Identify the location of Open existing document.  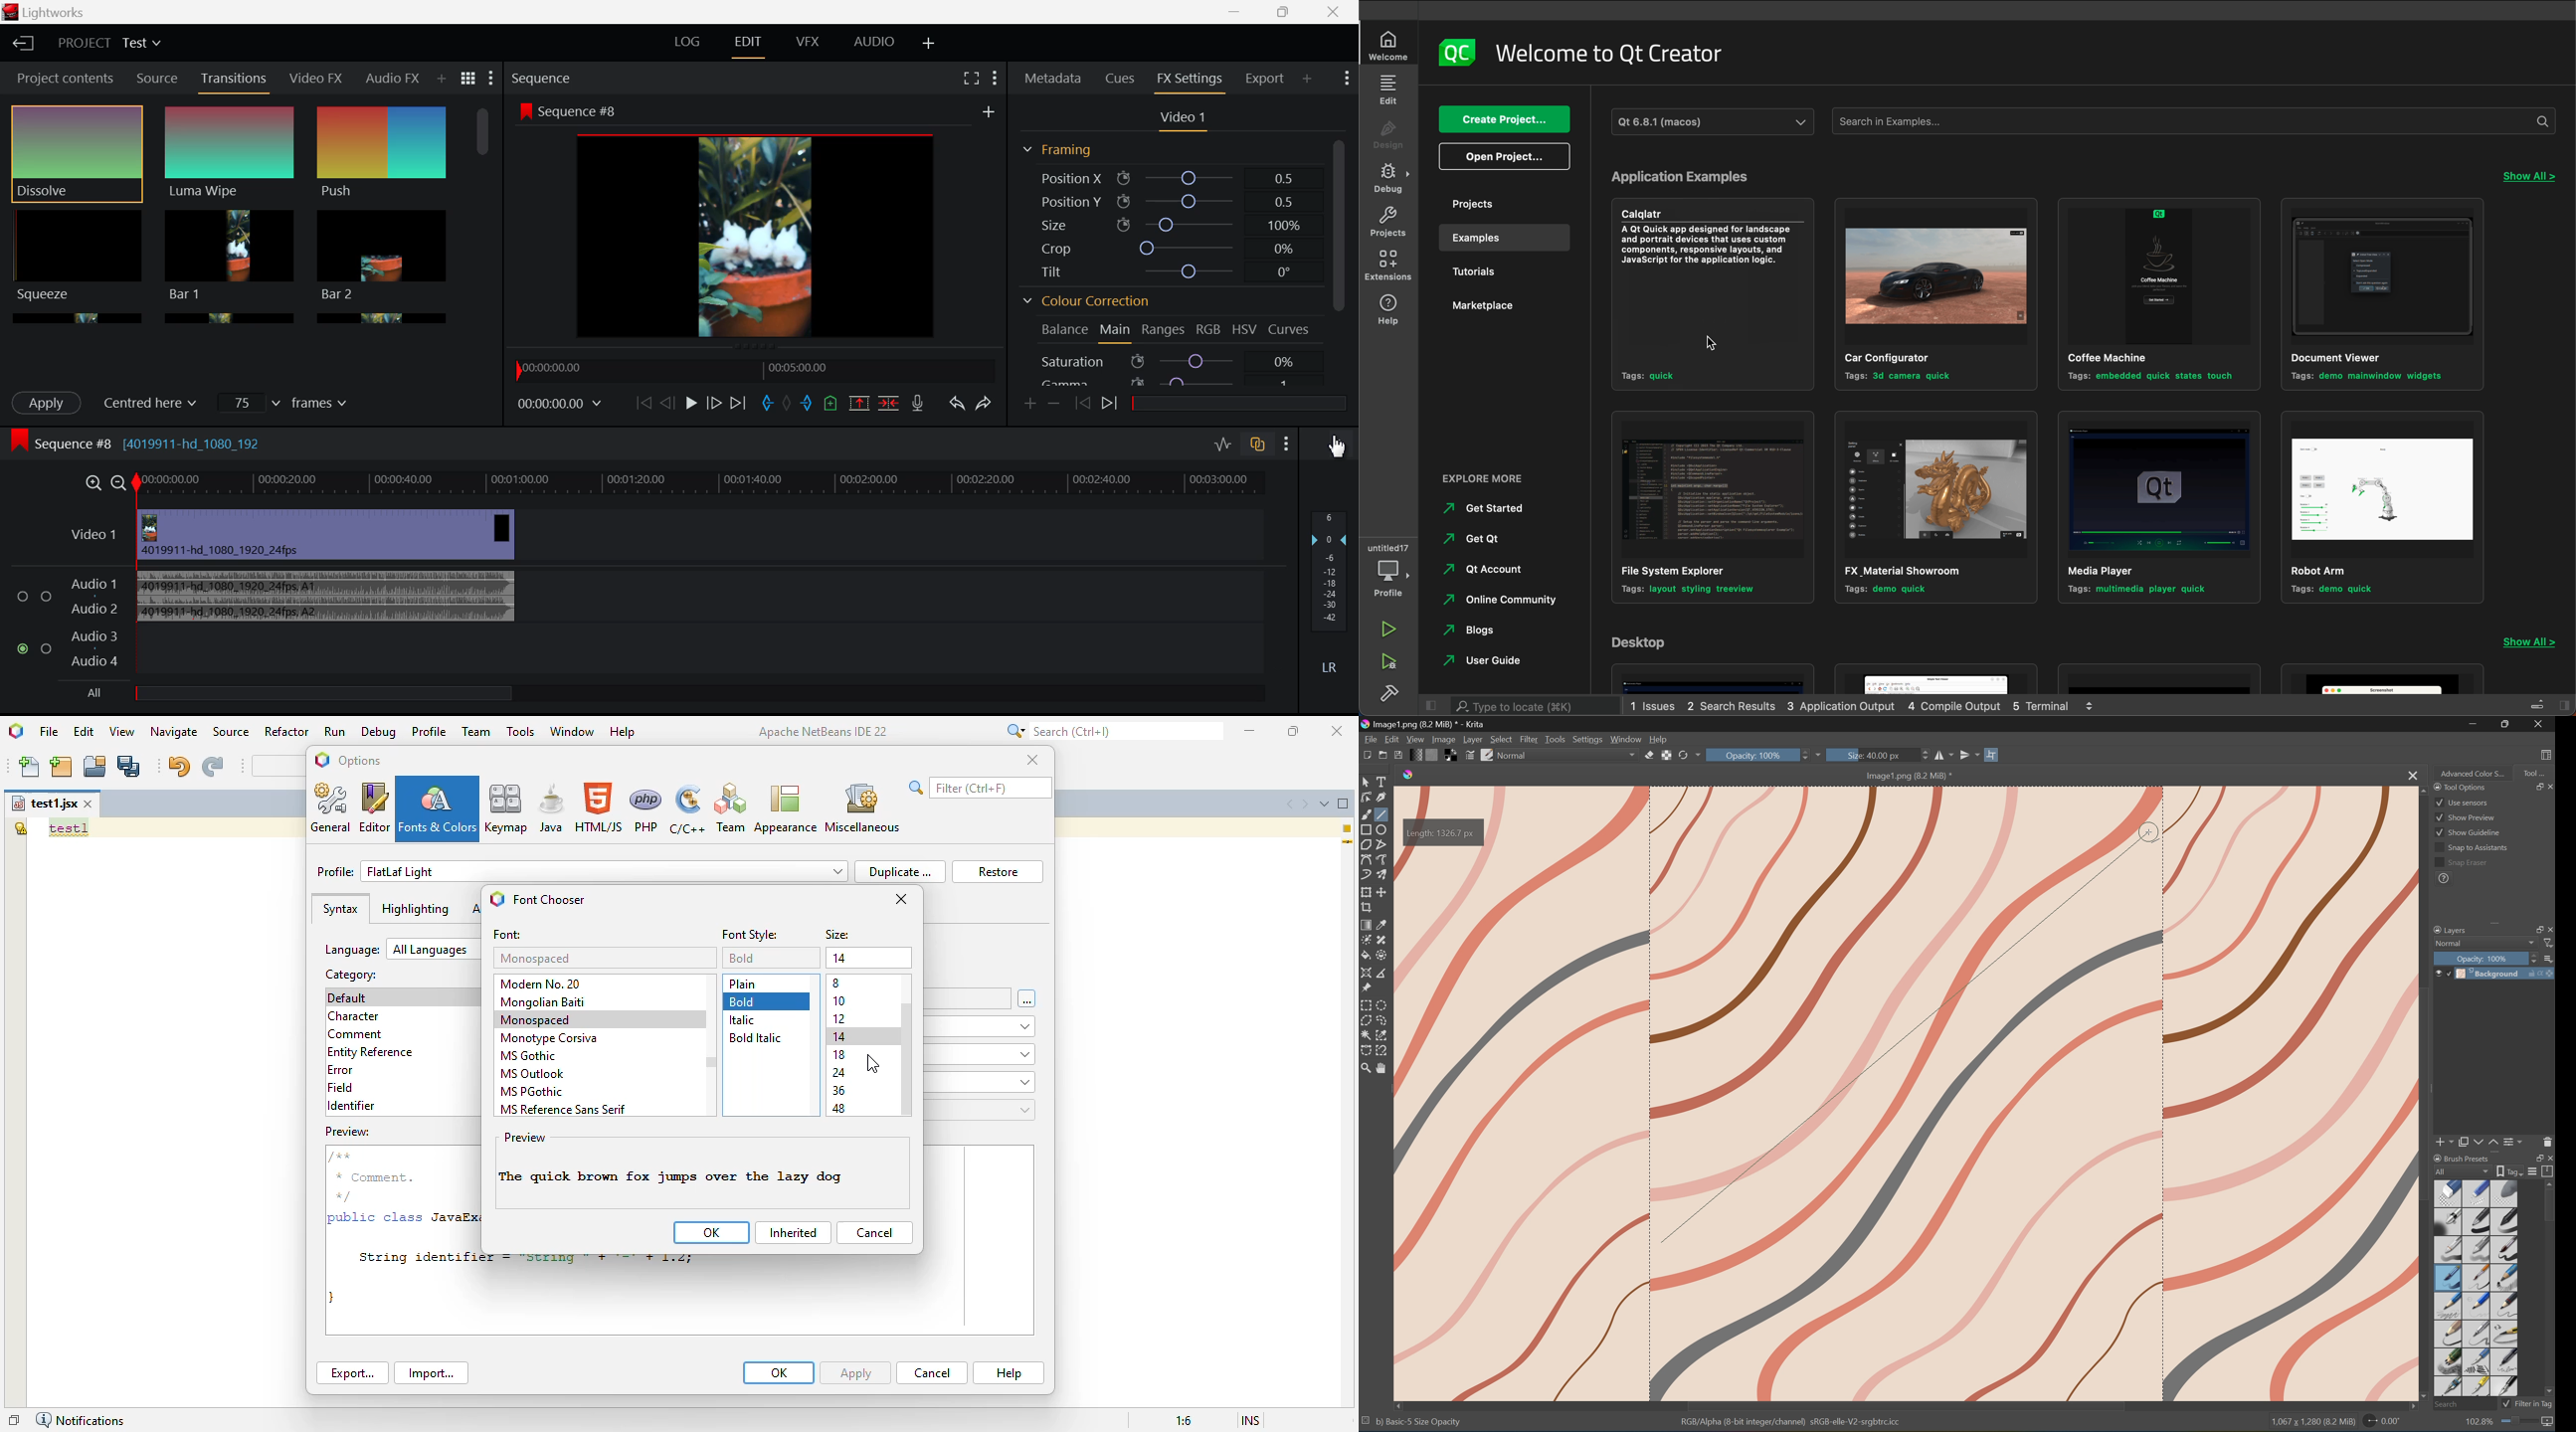
(1382, 756).